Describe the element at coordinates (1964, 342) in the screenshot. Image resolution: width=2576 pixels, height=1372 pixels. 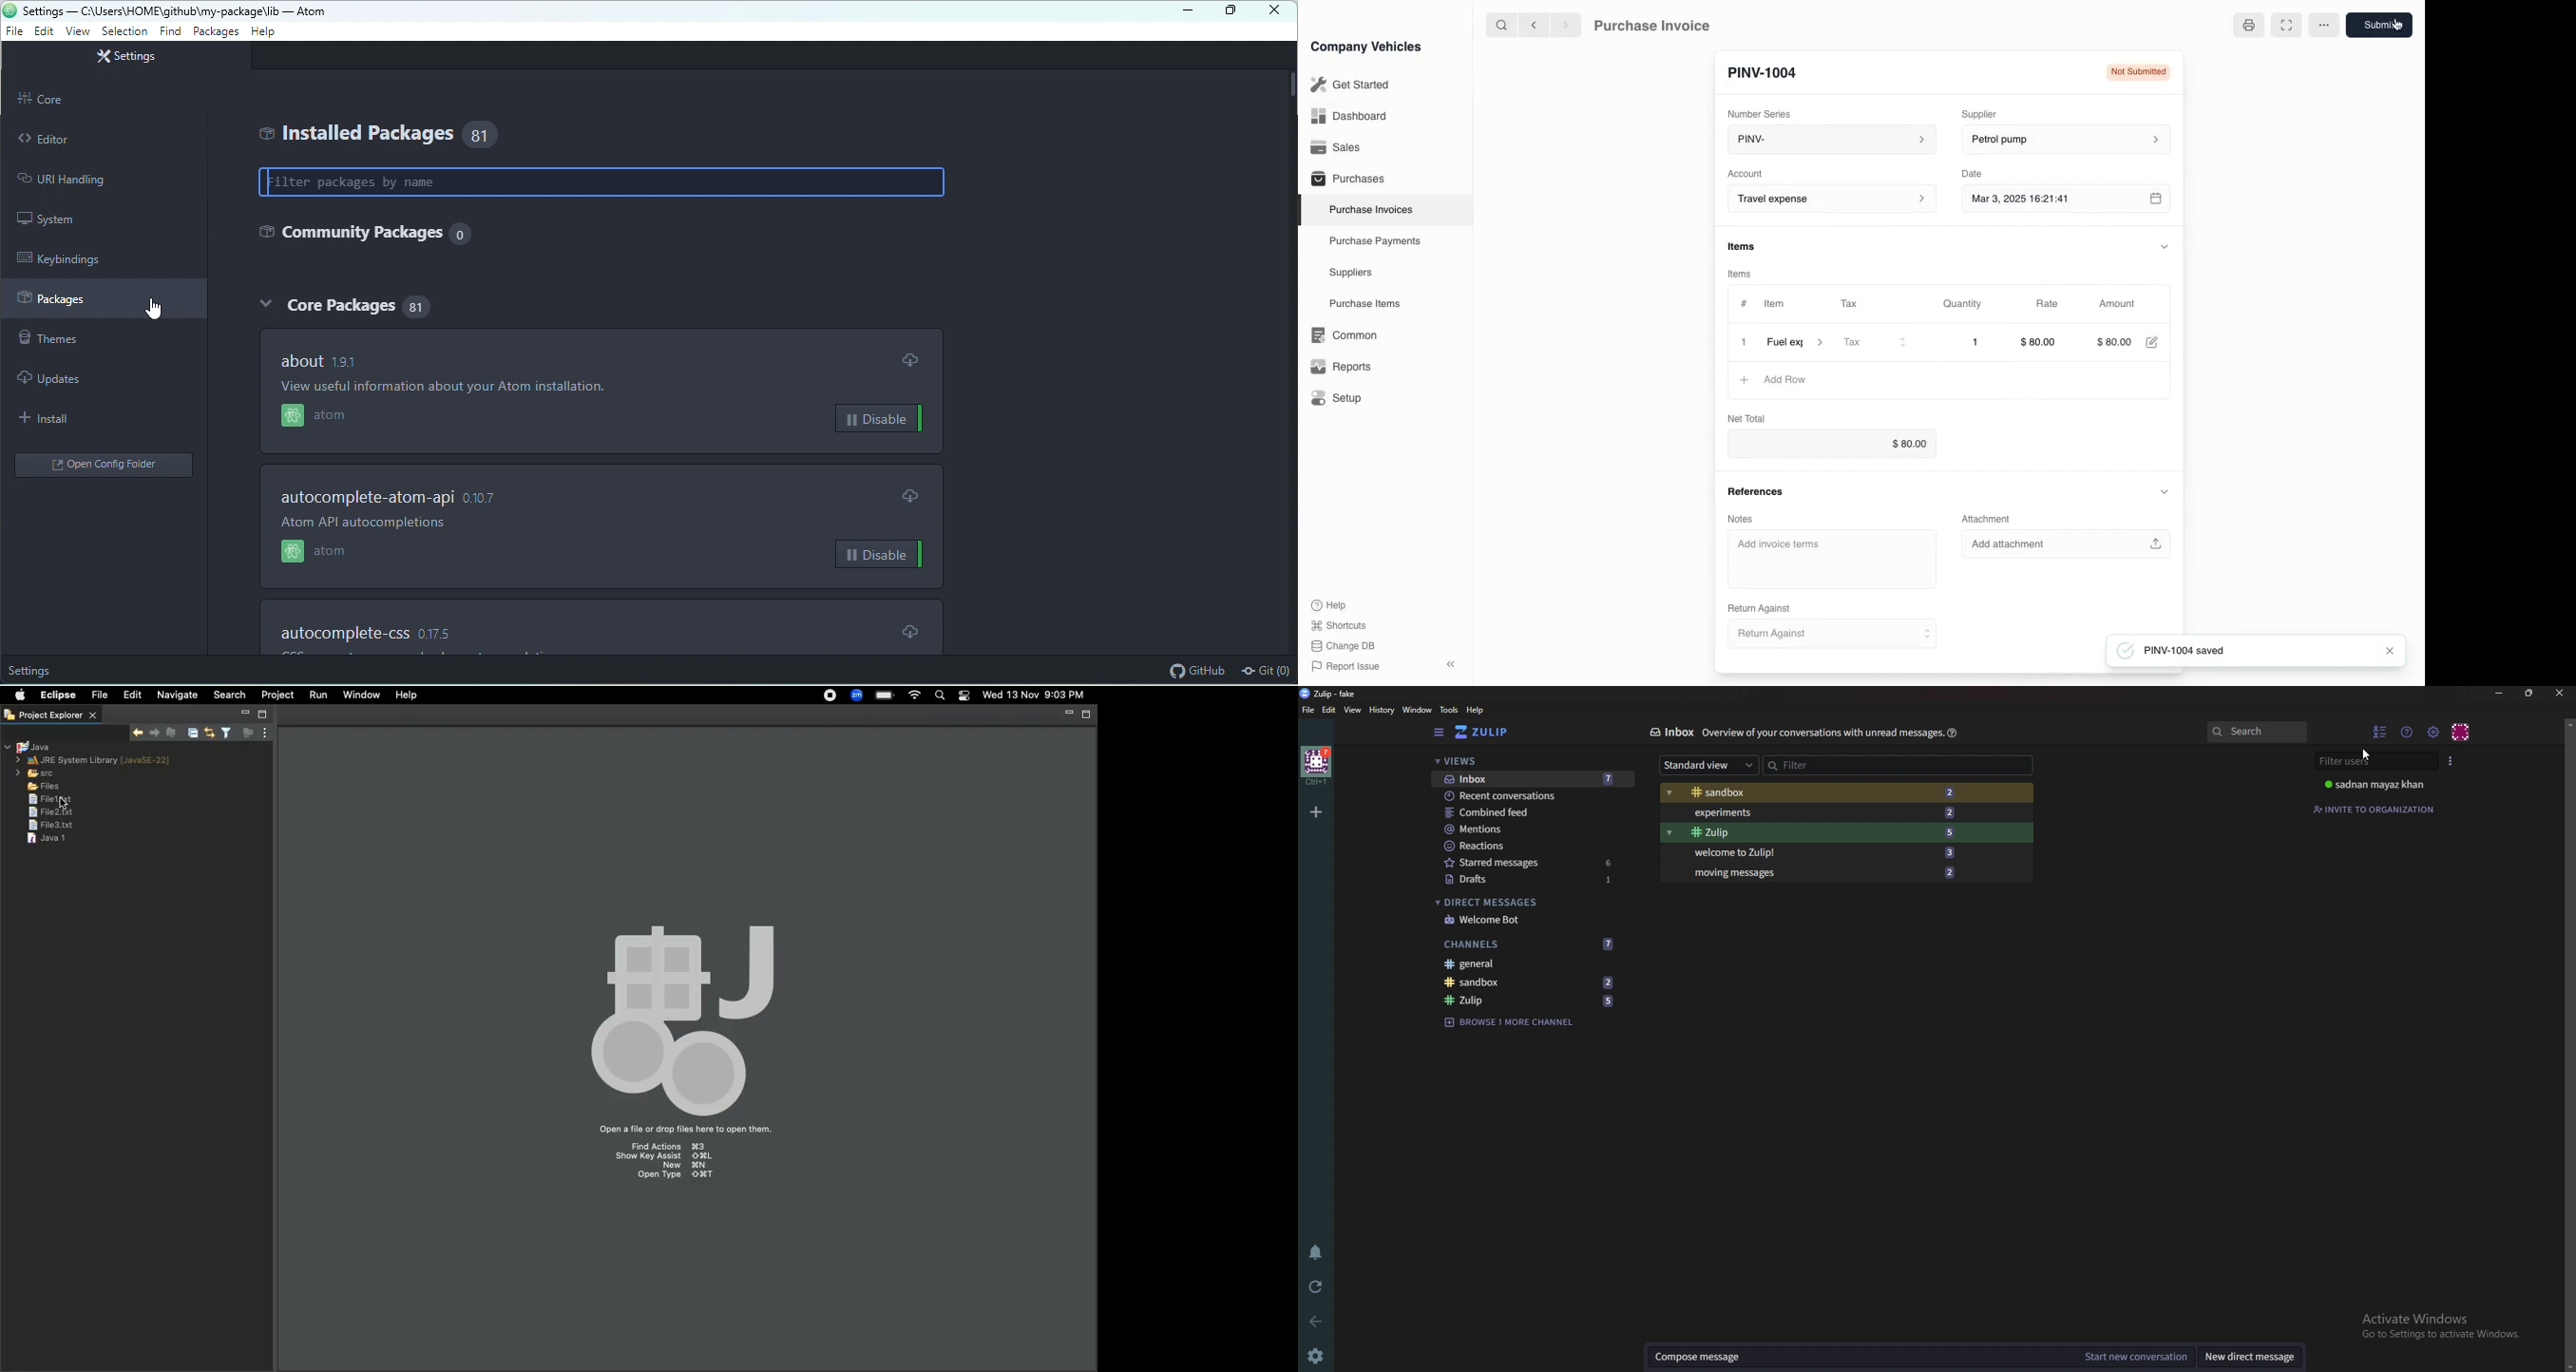
I see `1` at that location.